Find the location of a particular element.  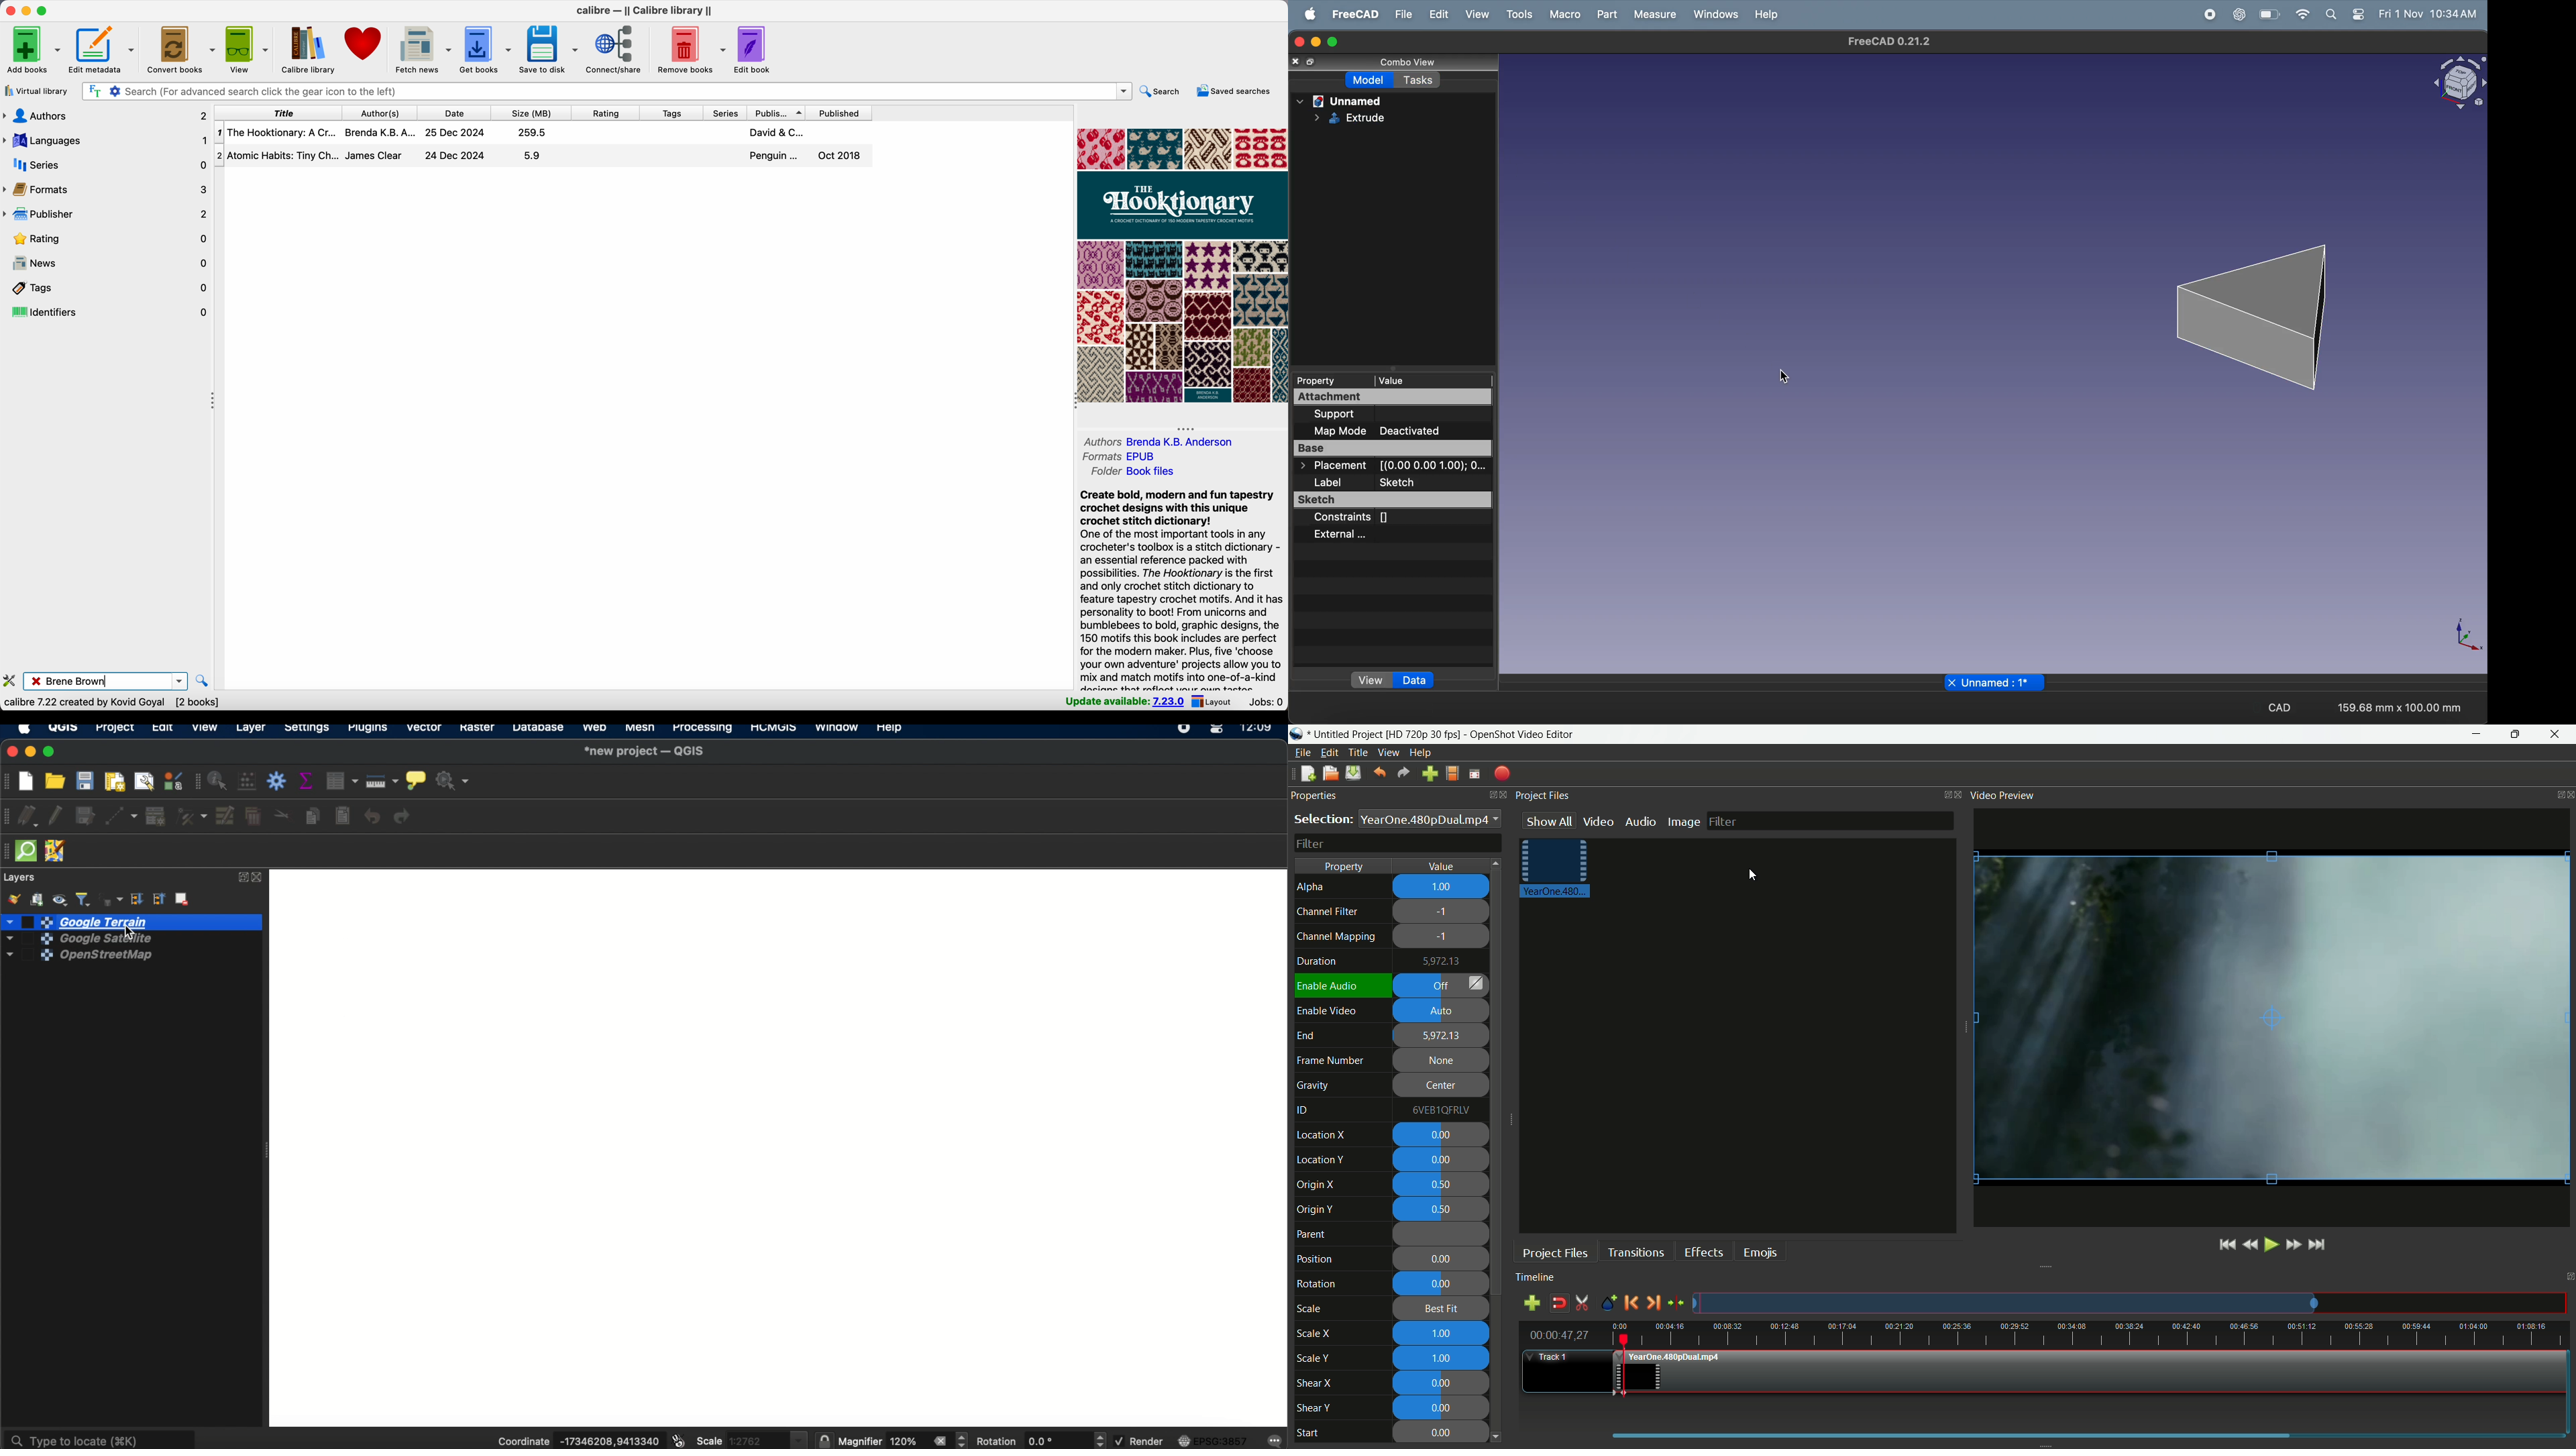

cad is located at coordinates (2284, 709).